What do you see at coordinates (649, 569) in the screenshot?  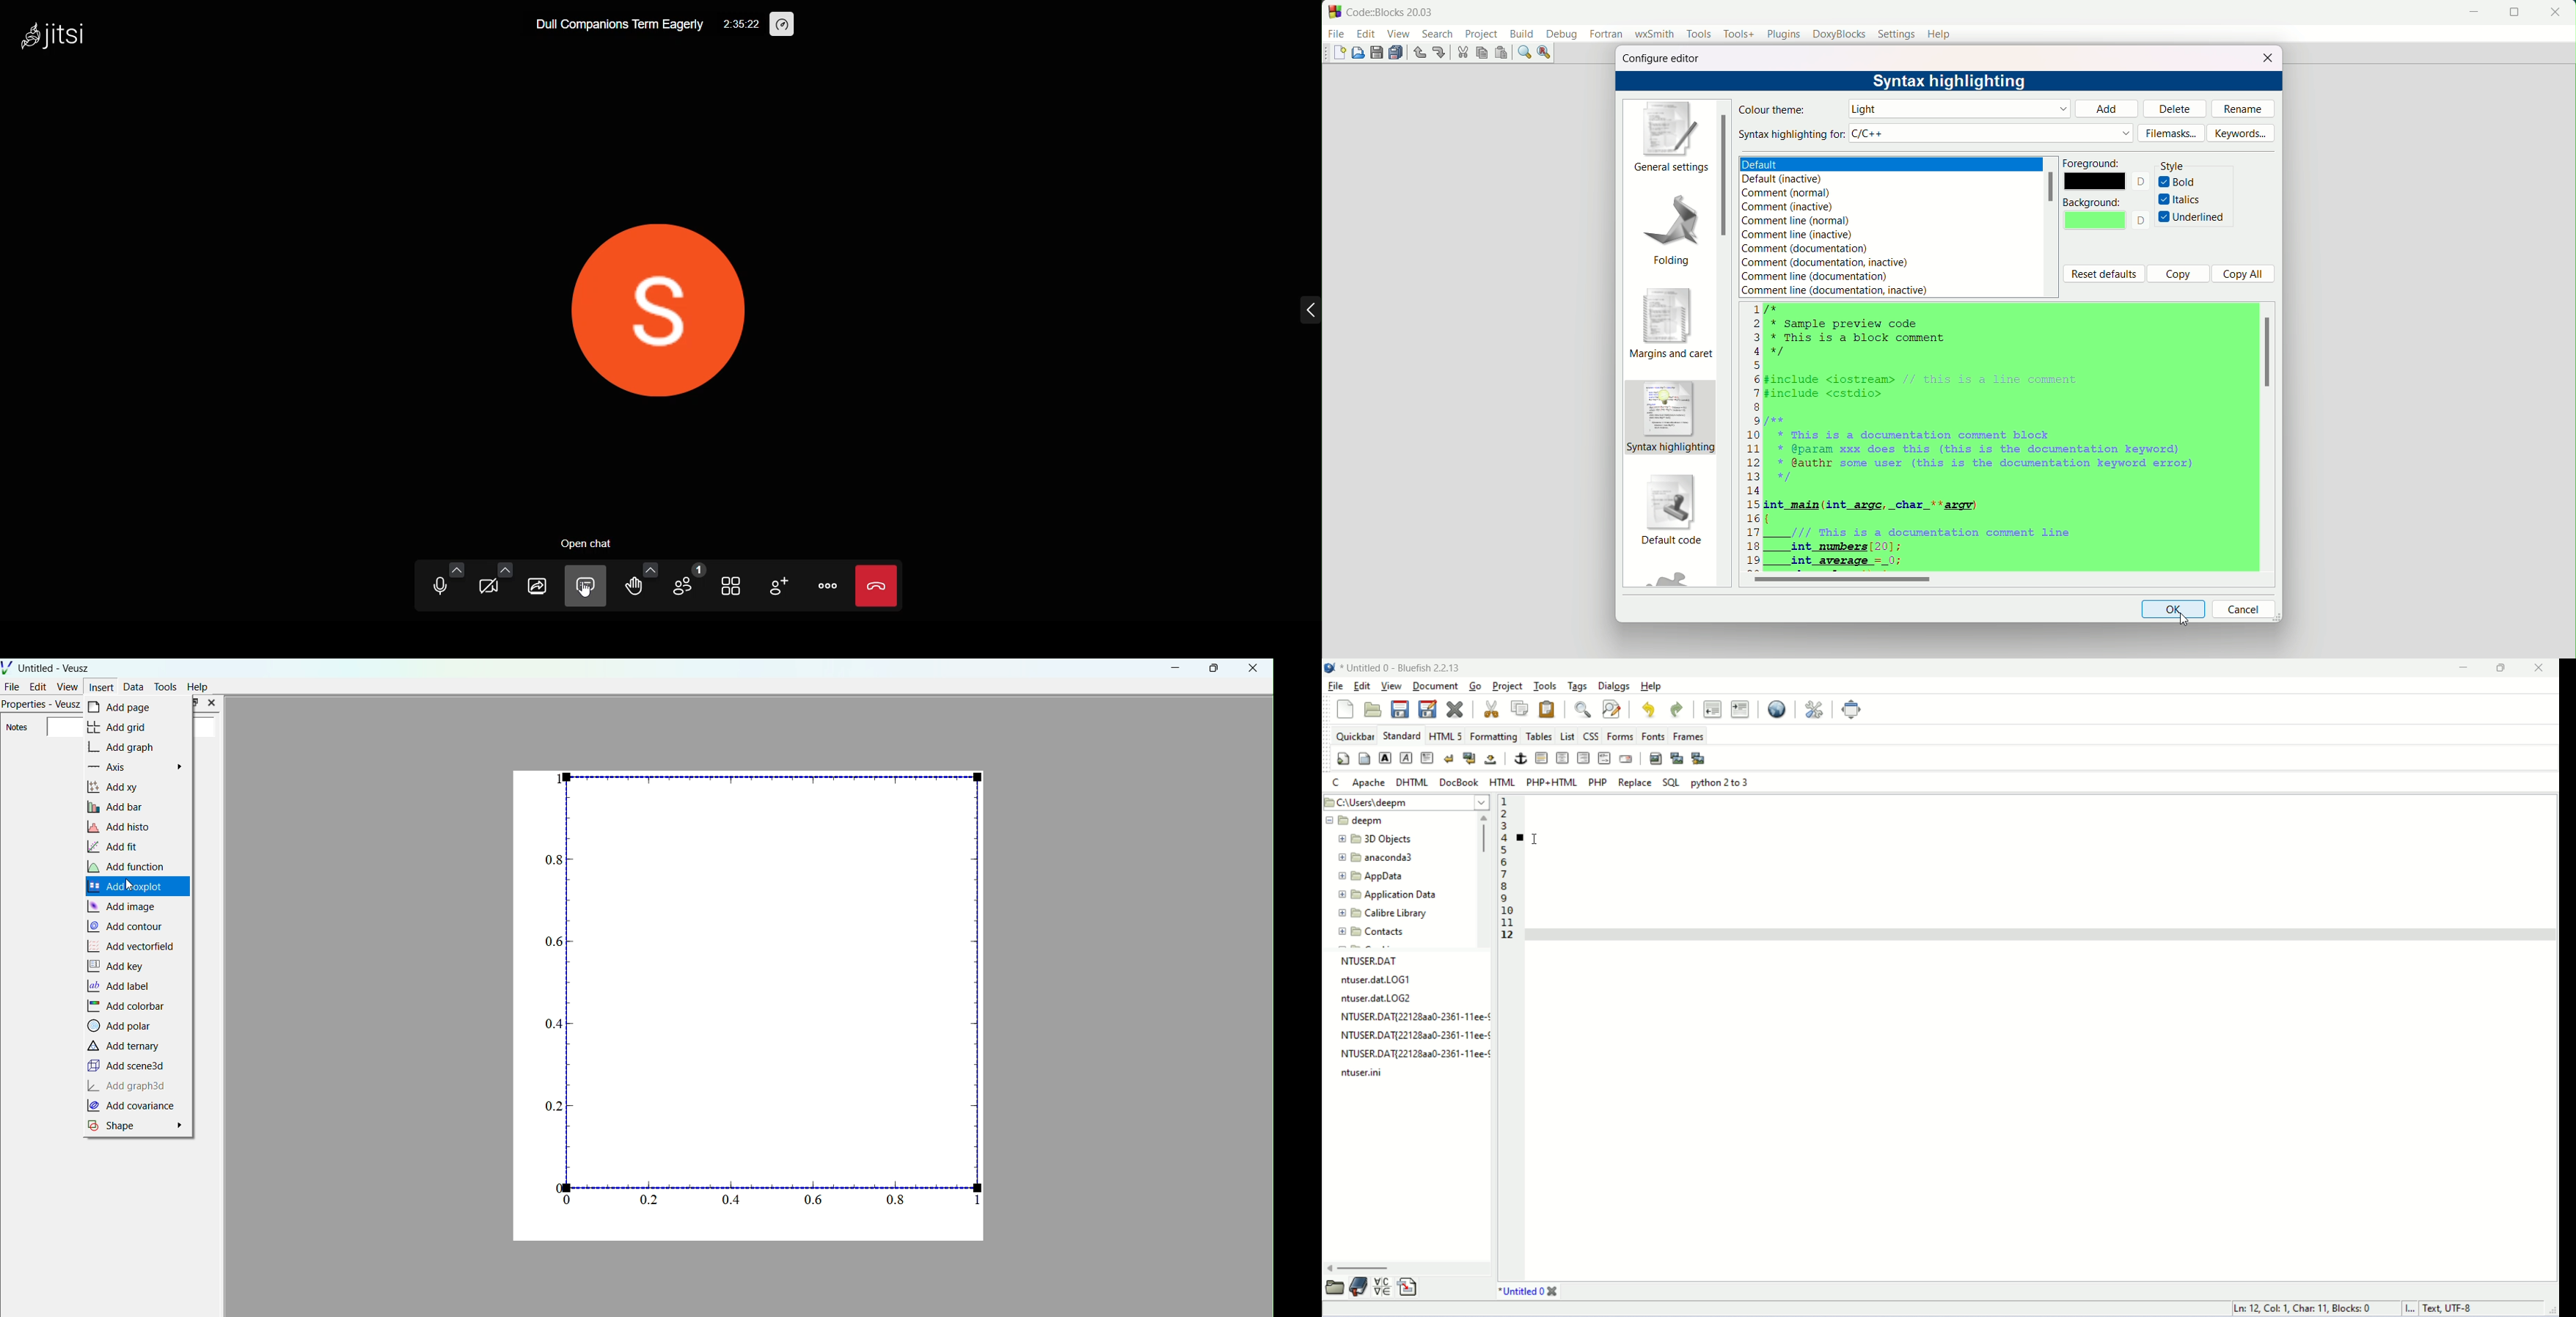 I see `more emoji` at bounding box center [649, 569].